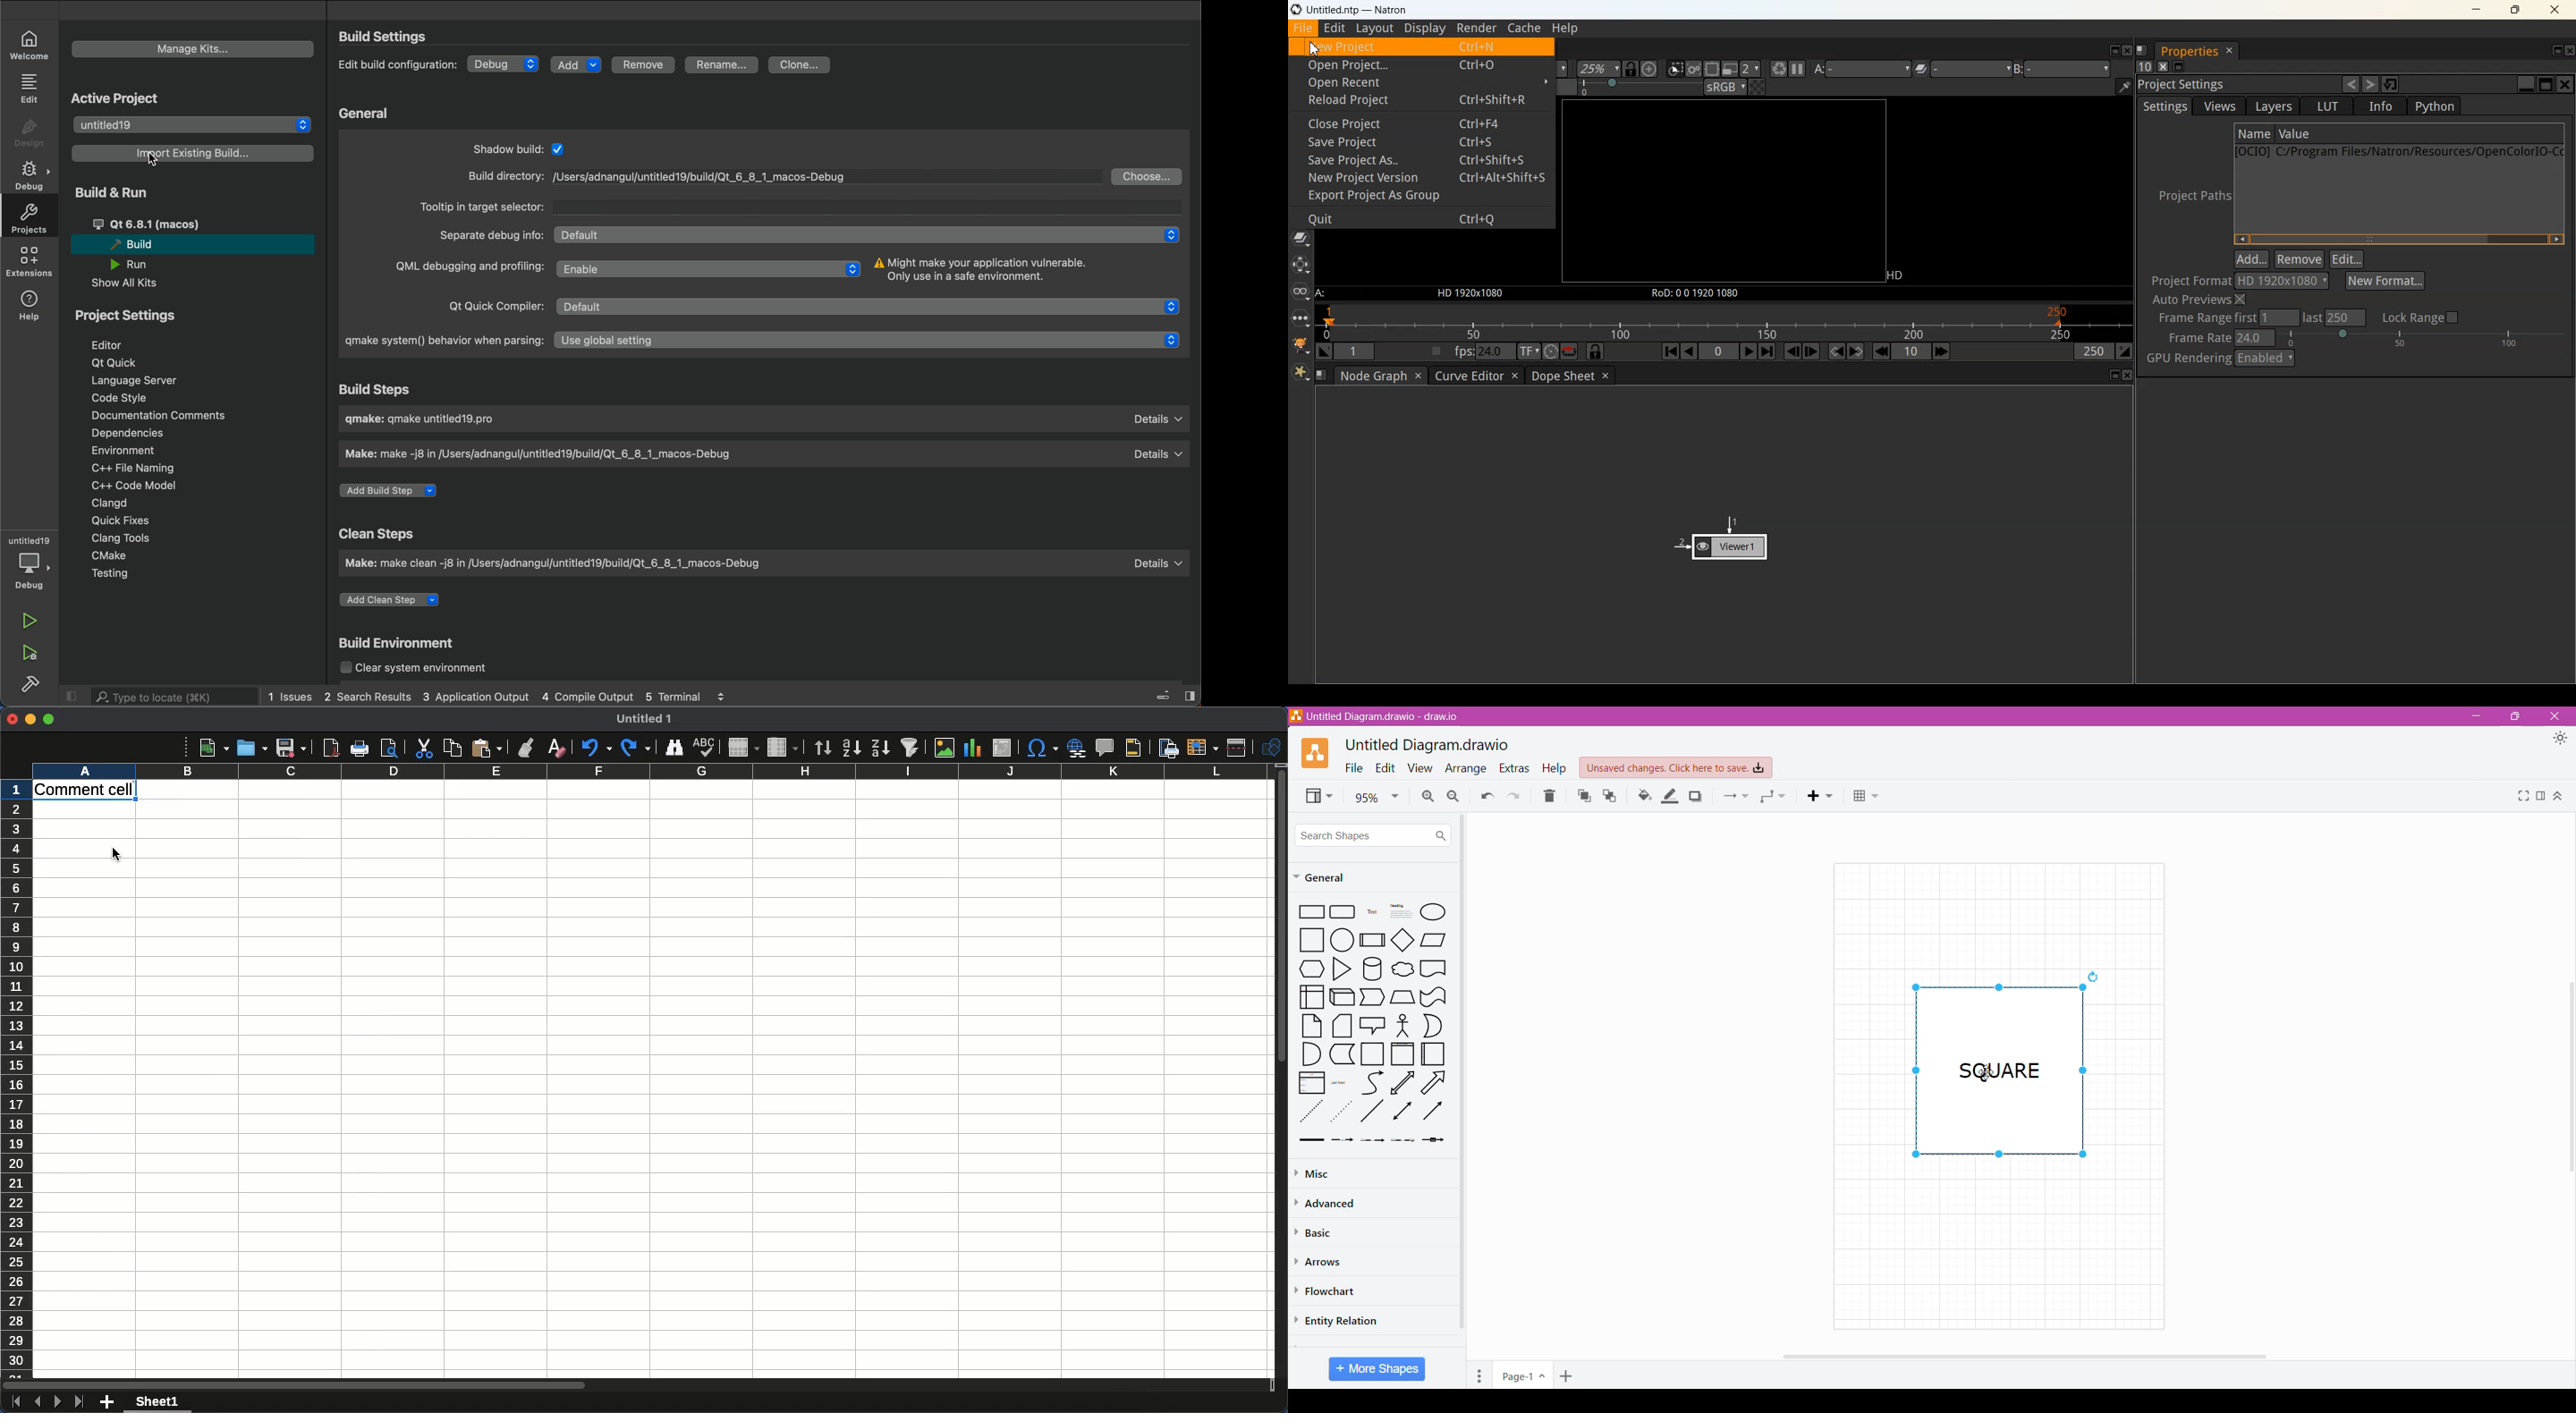 This screenshot has width=2576, height=1428. I want to click on clang tools, so click(118, 538).